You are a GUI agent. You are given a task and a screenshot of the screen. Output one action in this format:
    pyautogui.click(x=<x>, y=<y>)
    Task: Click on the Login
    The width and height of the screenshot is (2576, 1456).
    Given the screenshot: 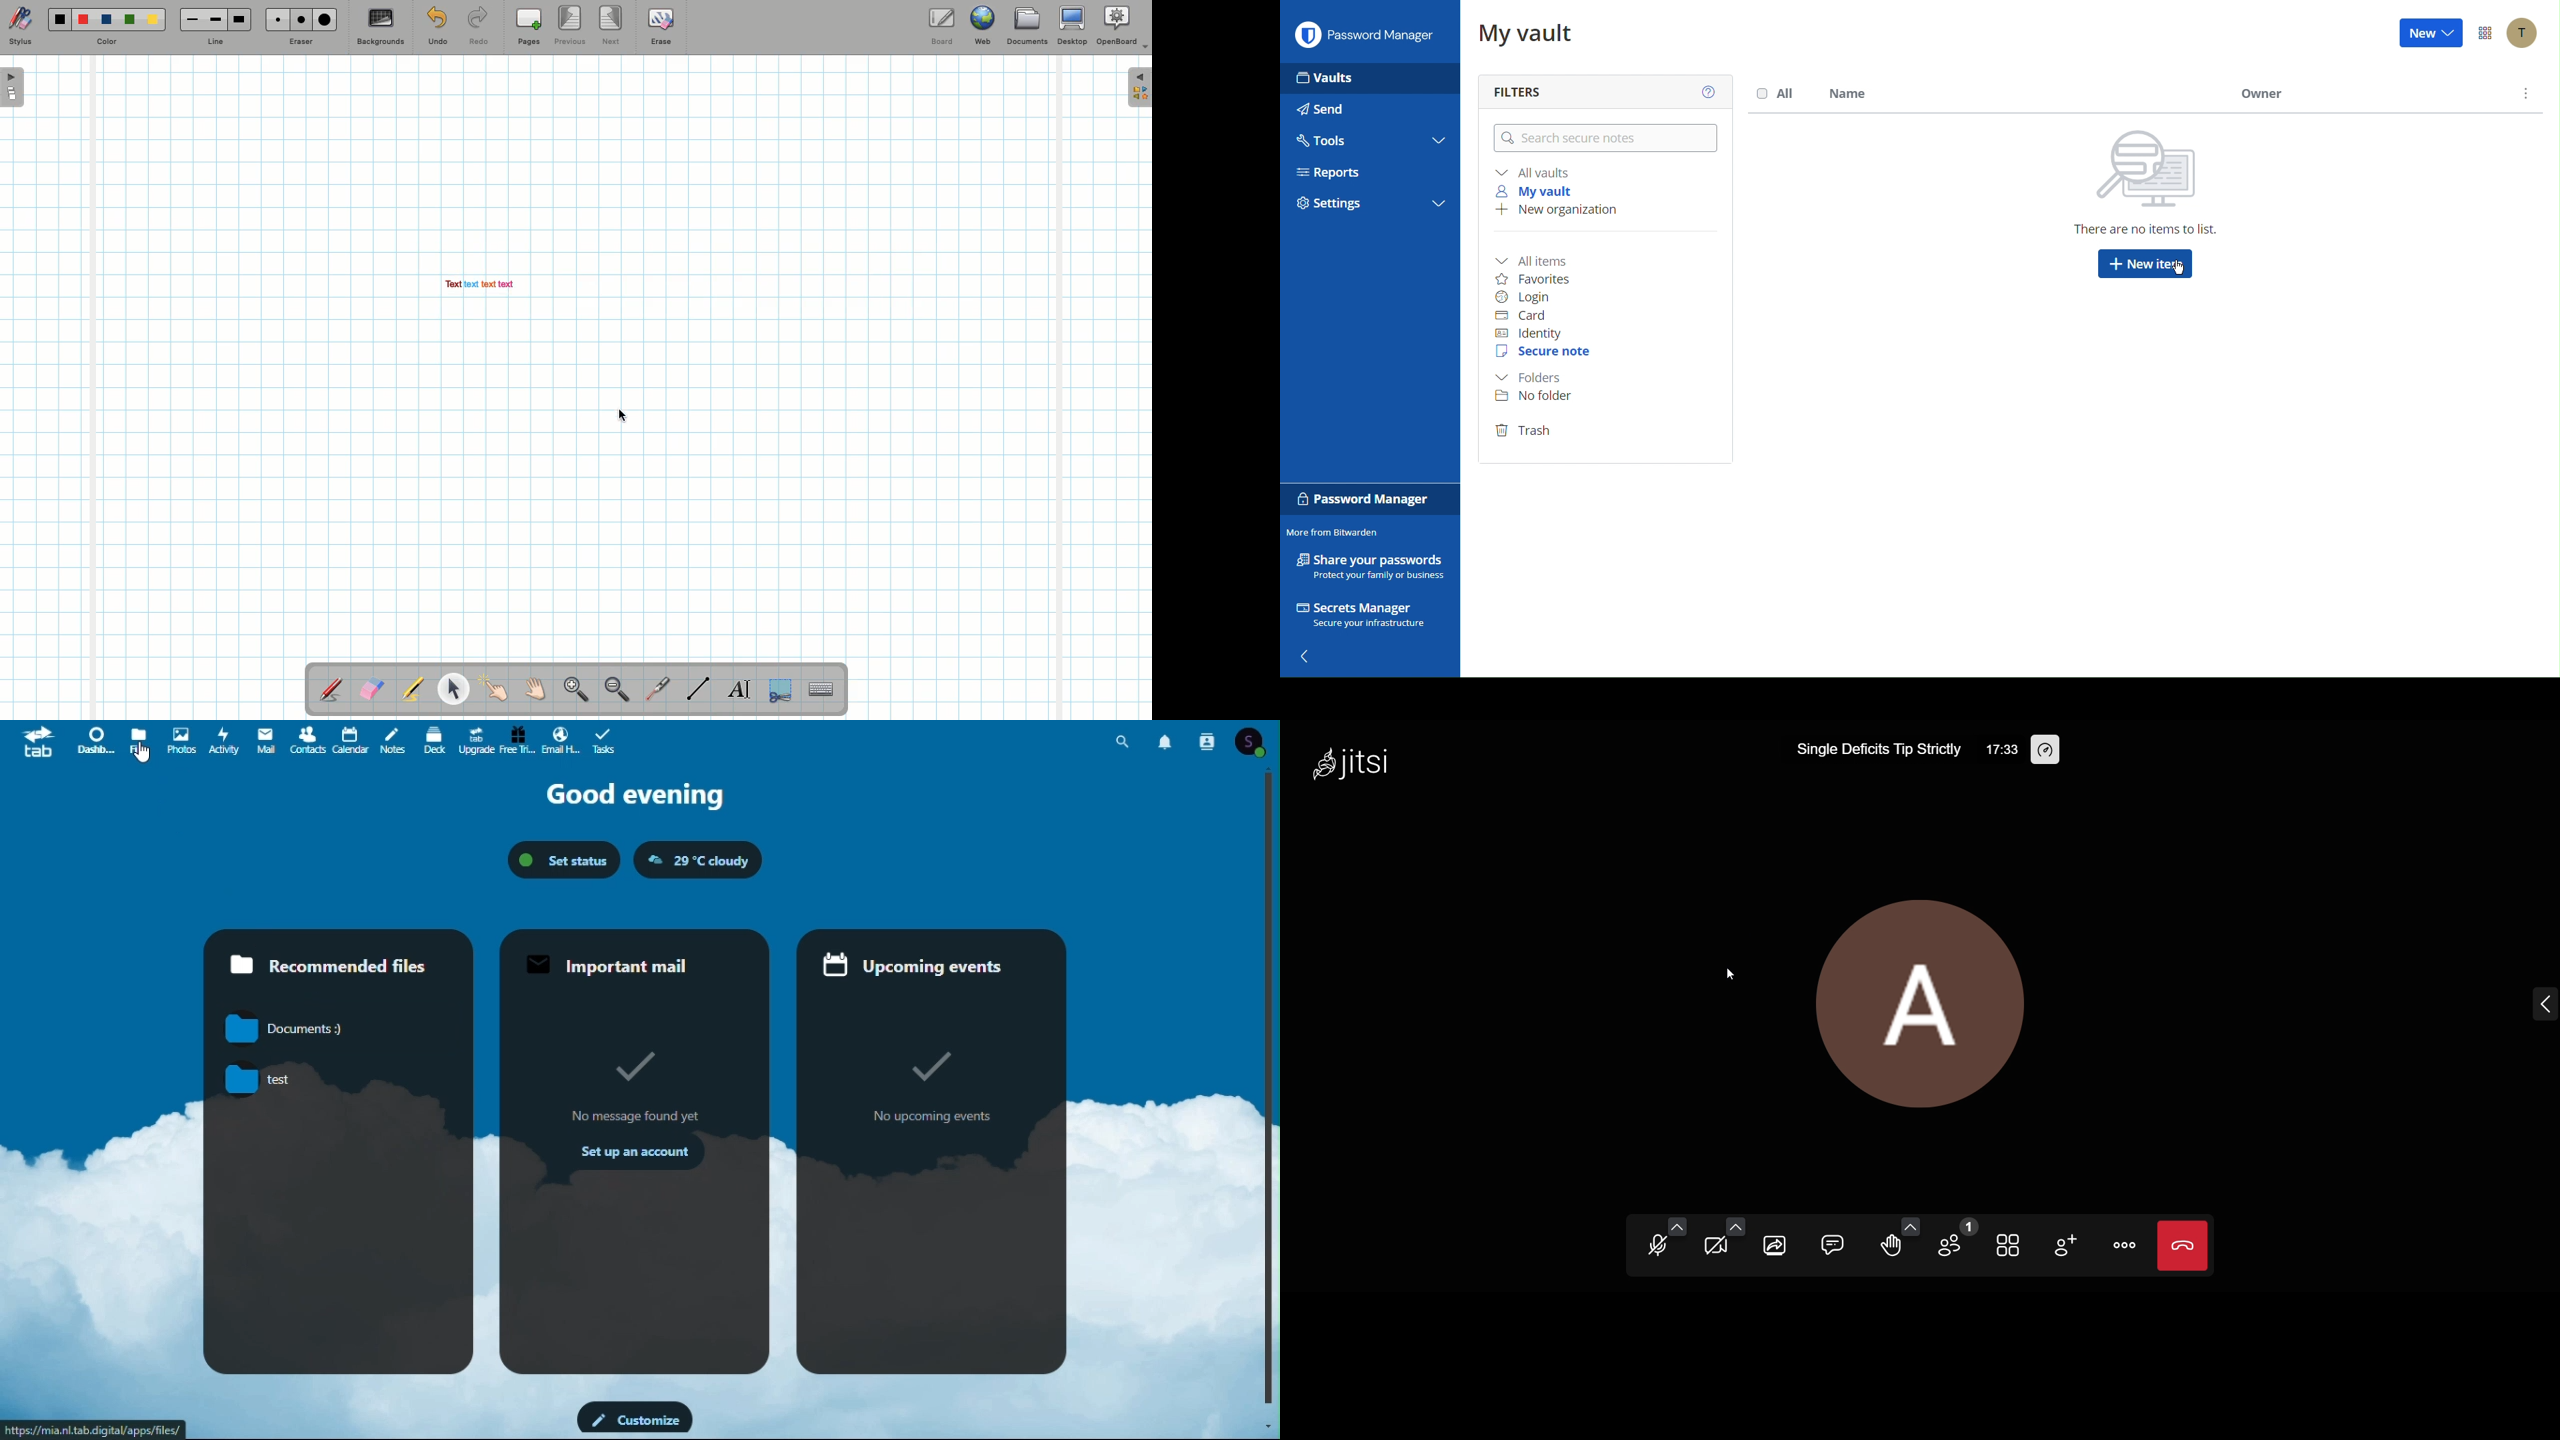 What is the action you would take?
    pyautogui.click(x=1528, y=296)
    